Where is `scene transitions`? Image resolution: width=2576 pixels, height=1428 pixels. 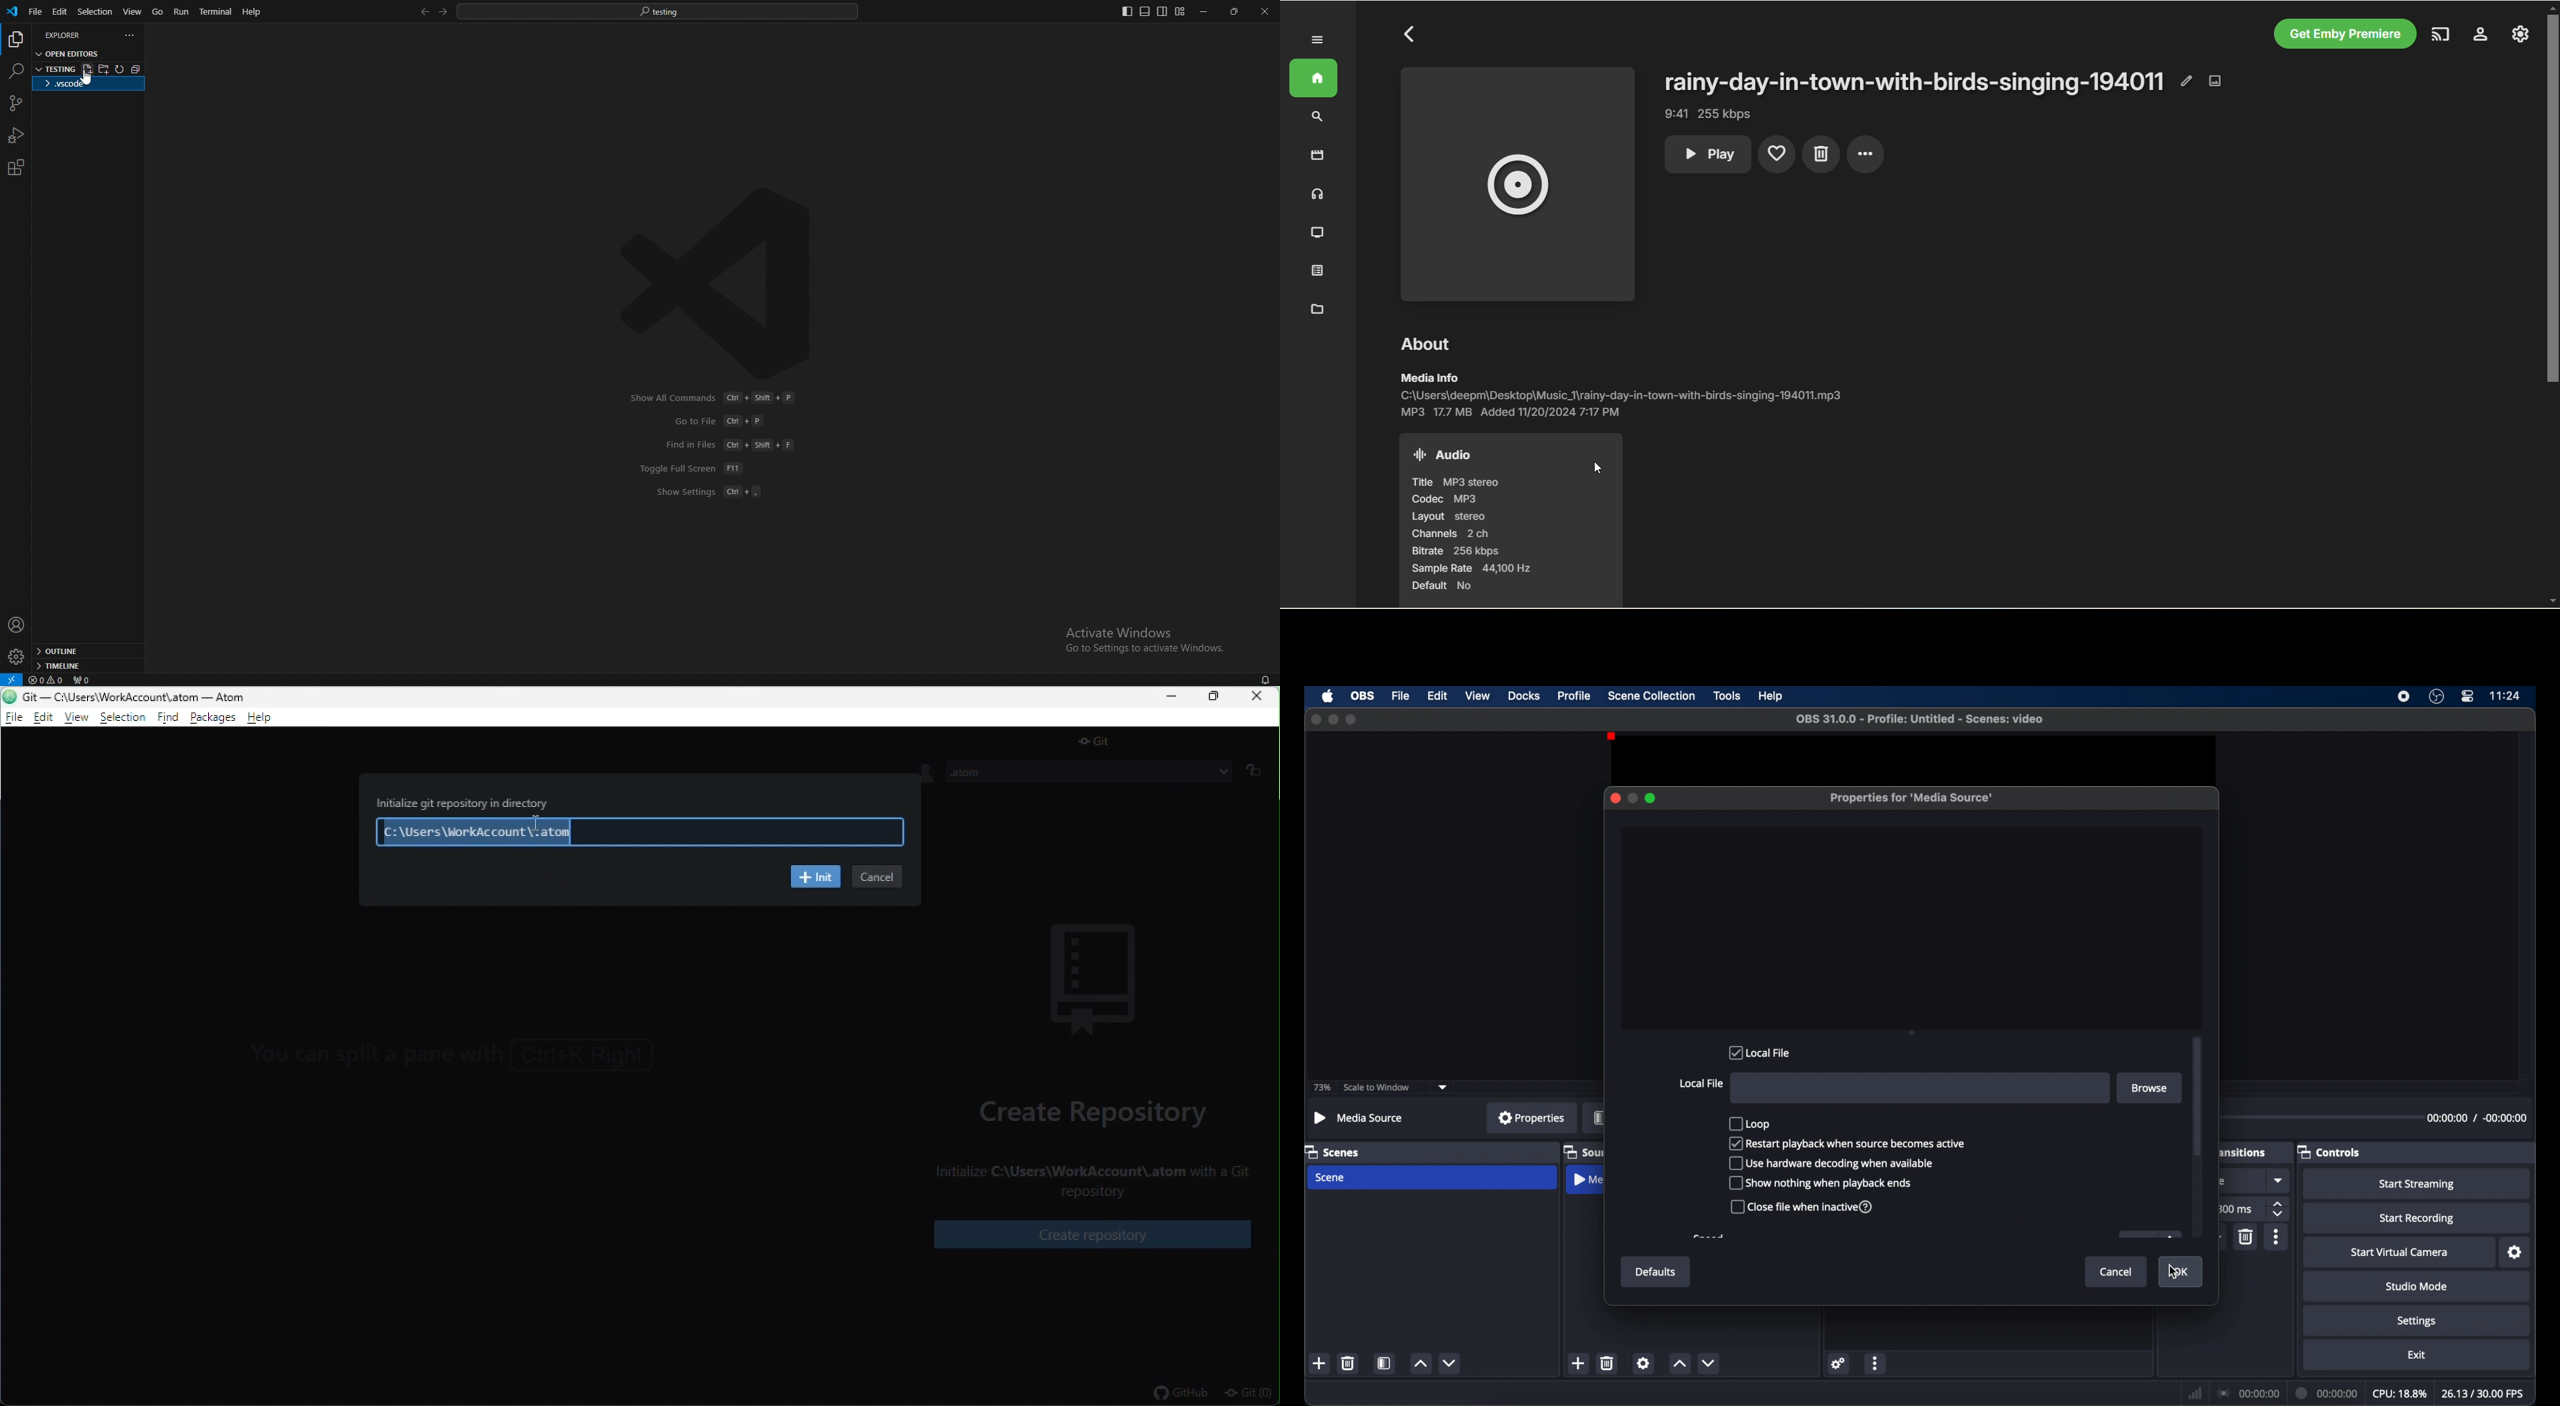
scene transitions is located at coordinates (2244, 1153).